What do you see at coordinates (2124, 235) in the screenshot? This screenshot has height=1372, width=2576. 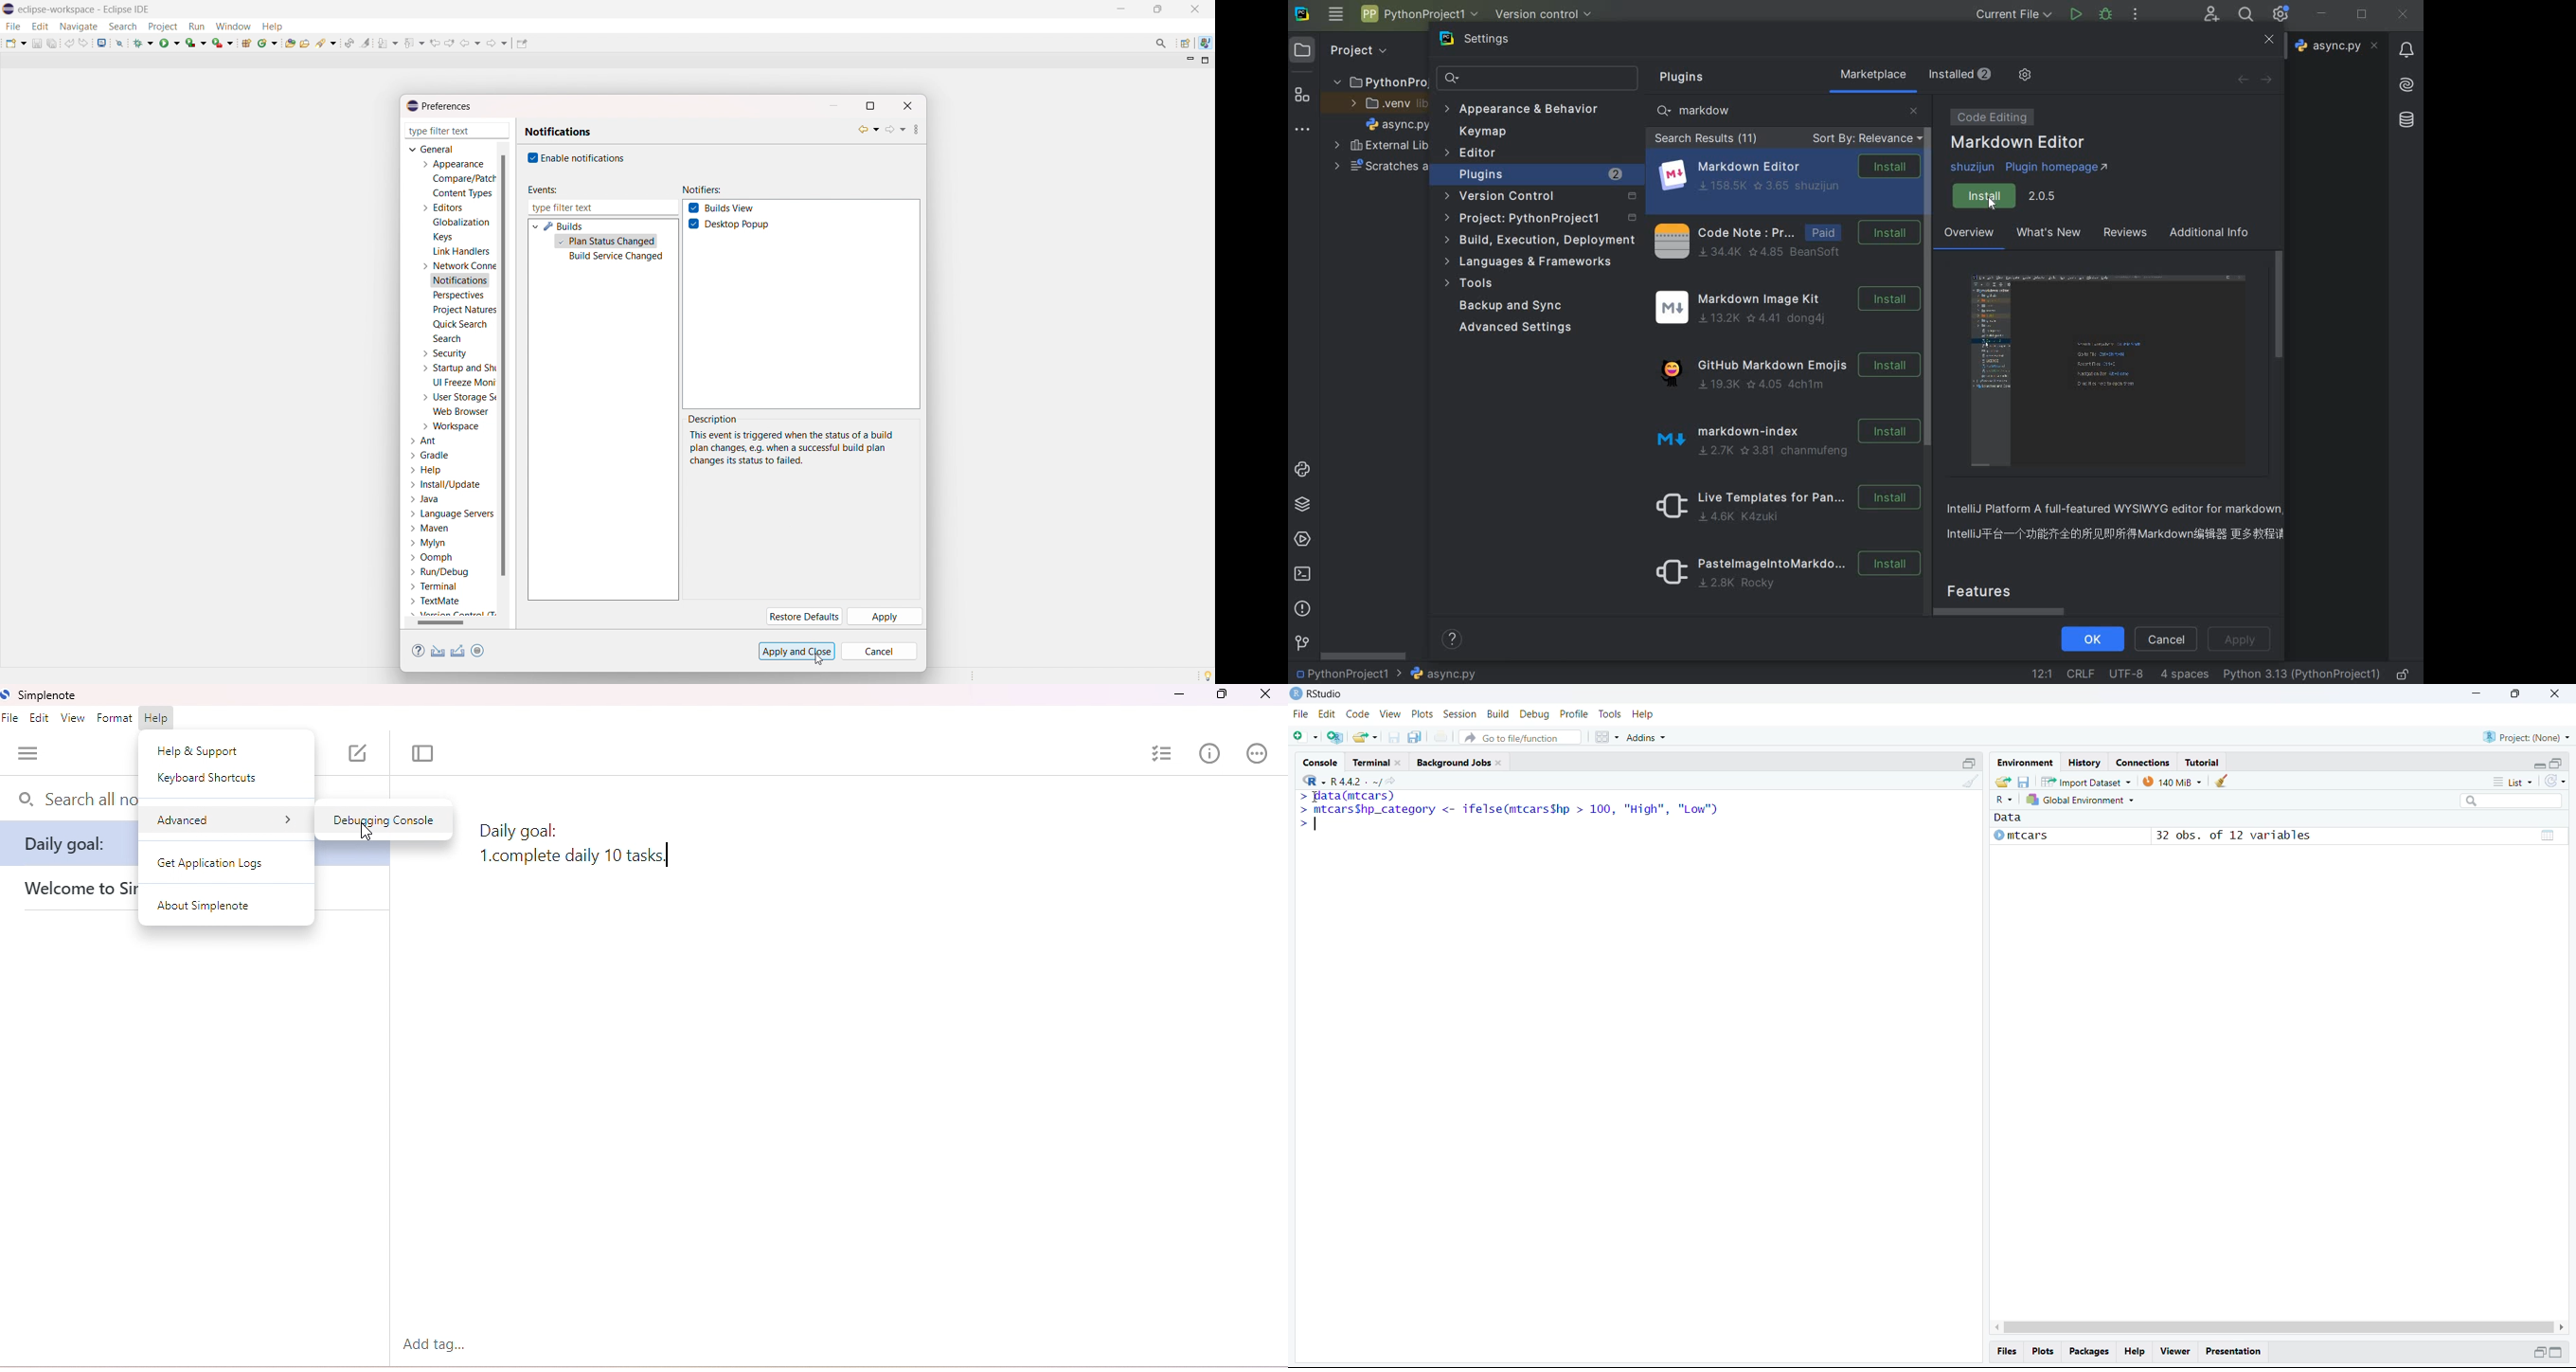 I see `reviews` at bounding box center [2124, 235].